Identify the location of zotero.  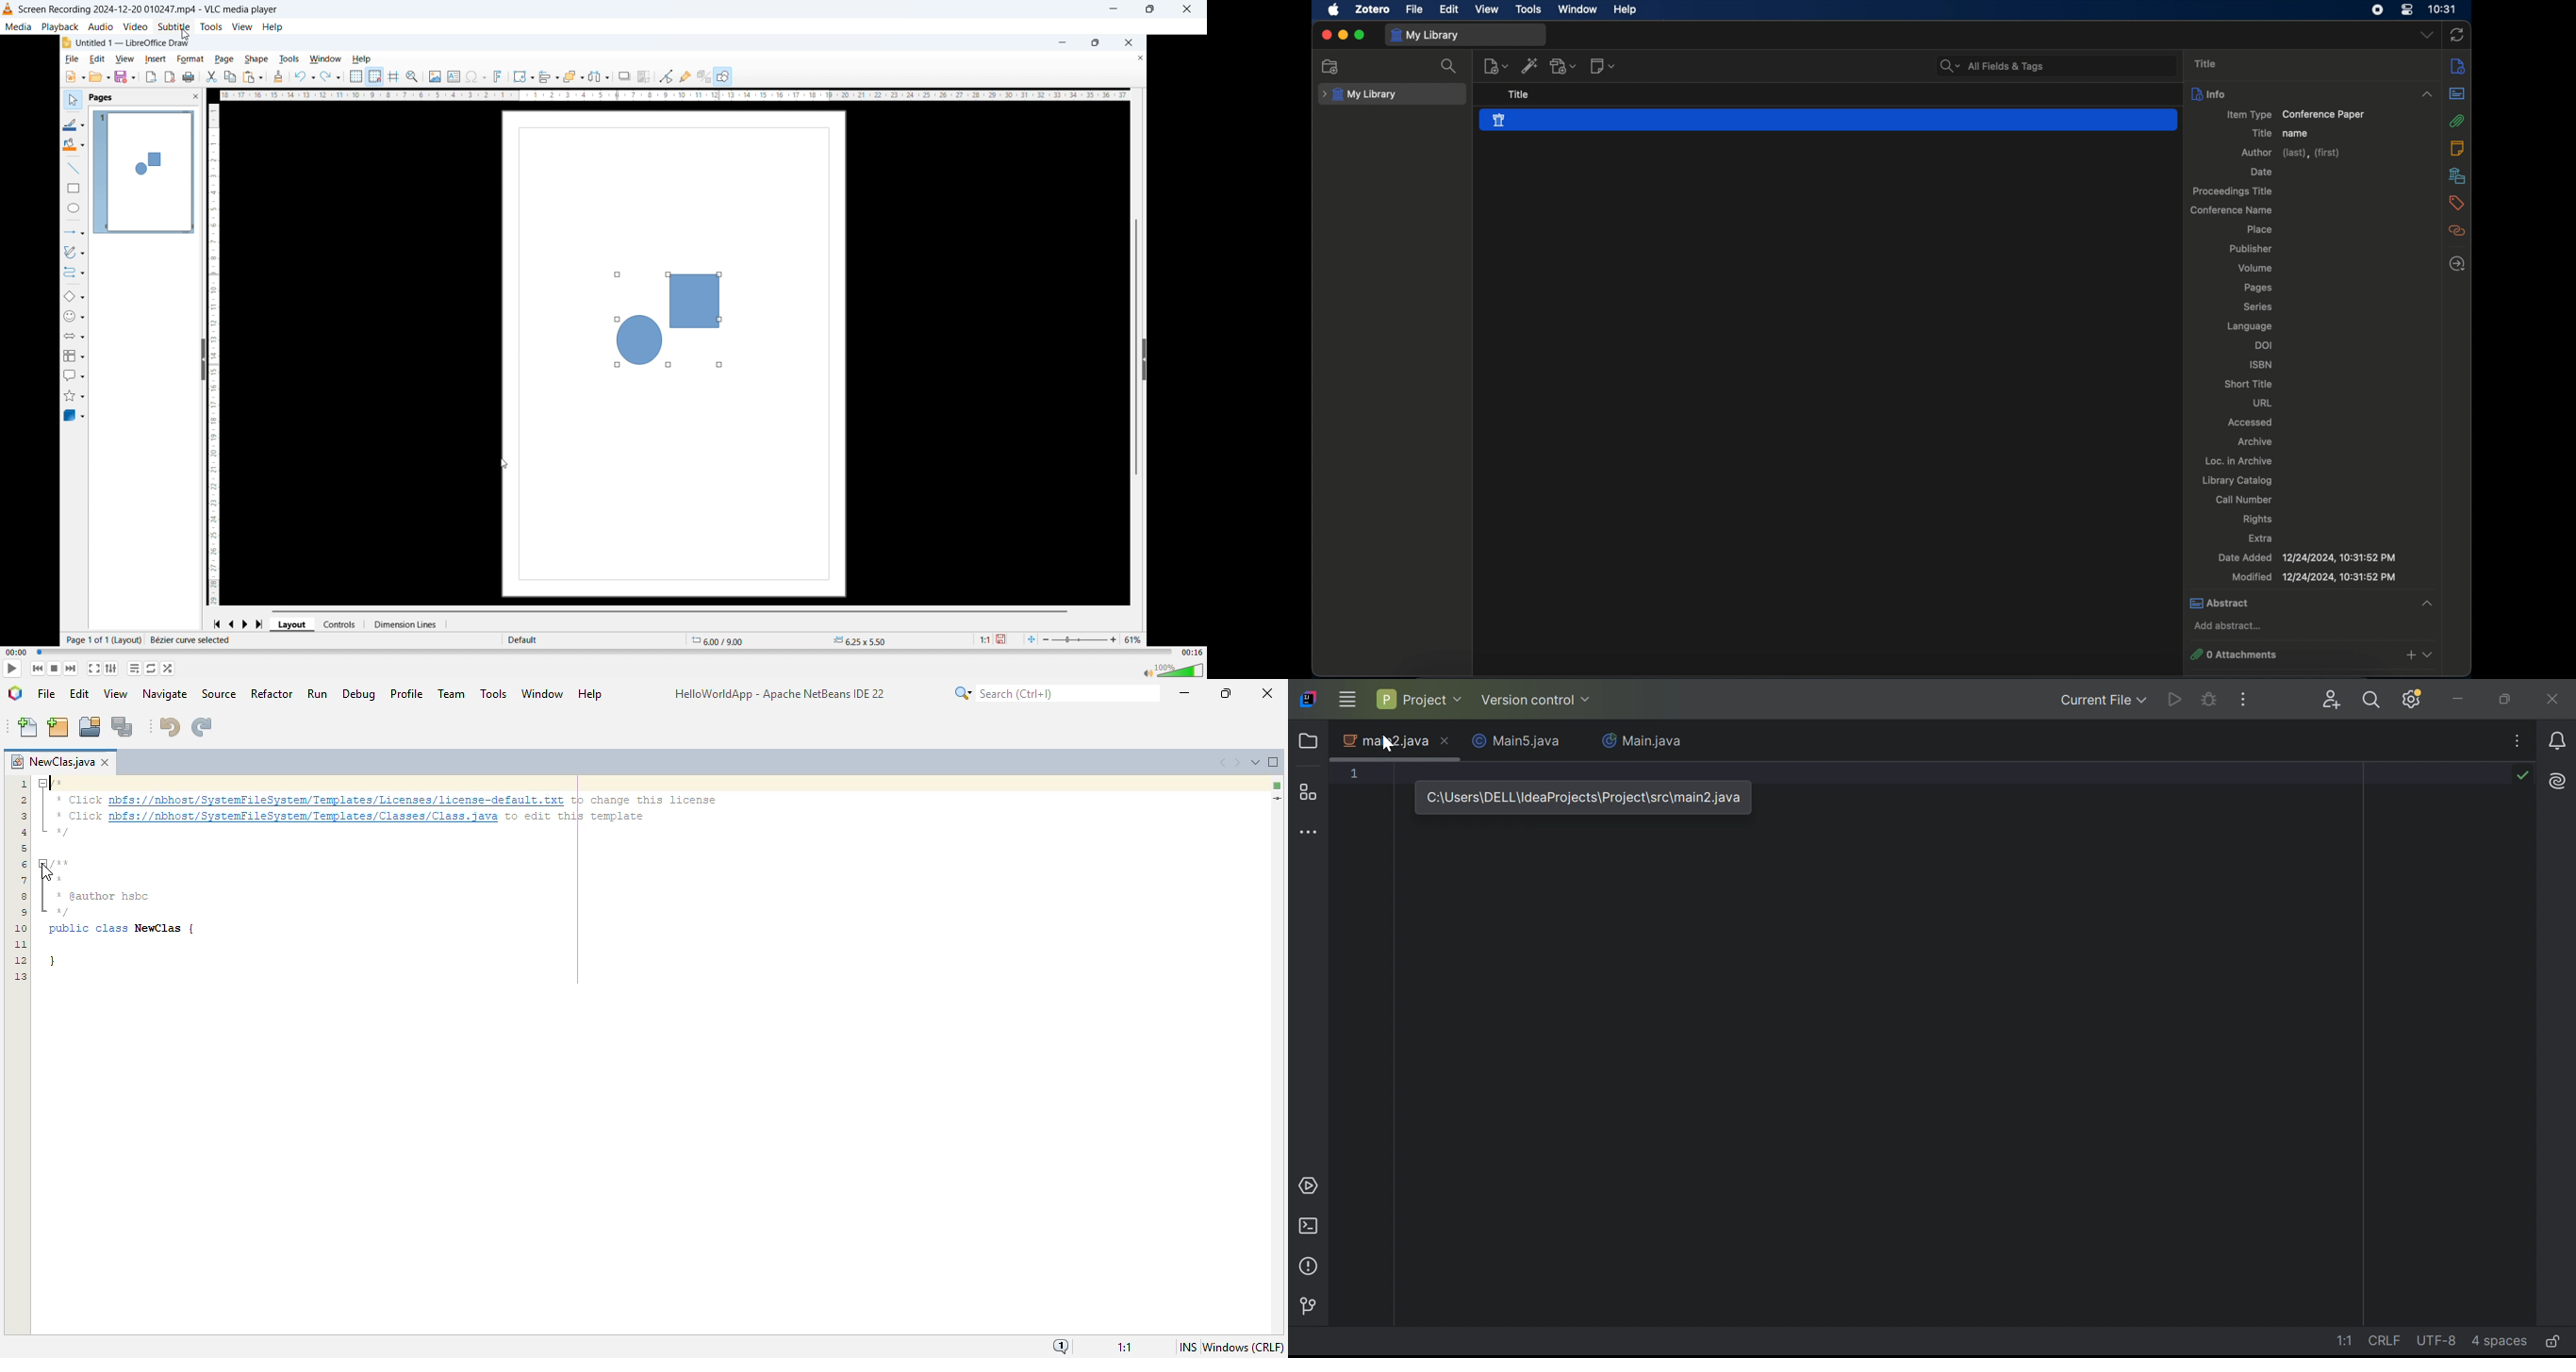
(1373, 9).